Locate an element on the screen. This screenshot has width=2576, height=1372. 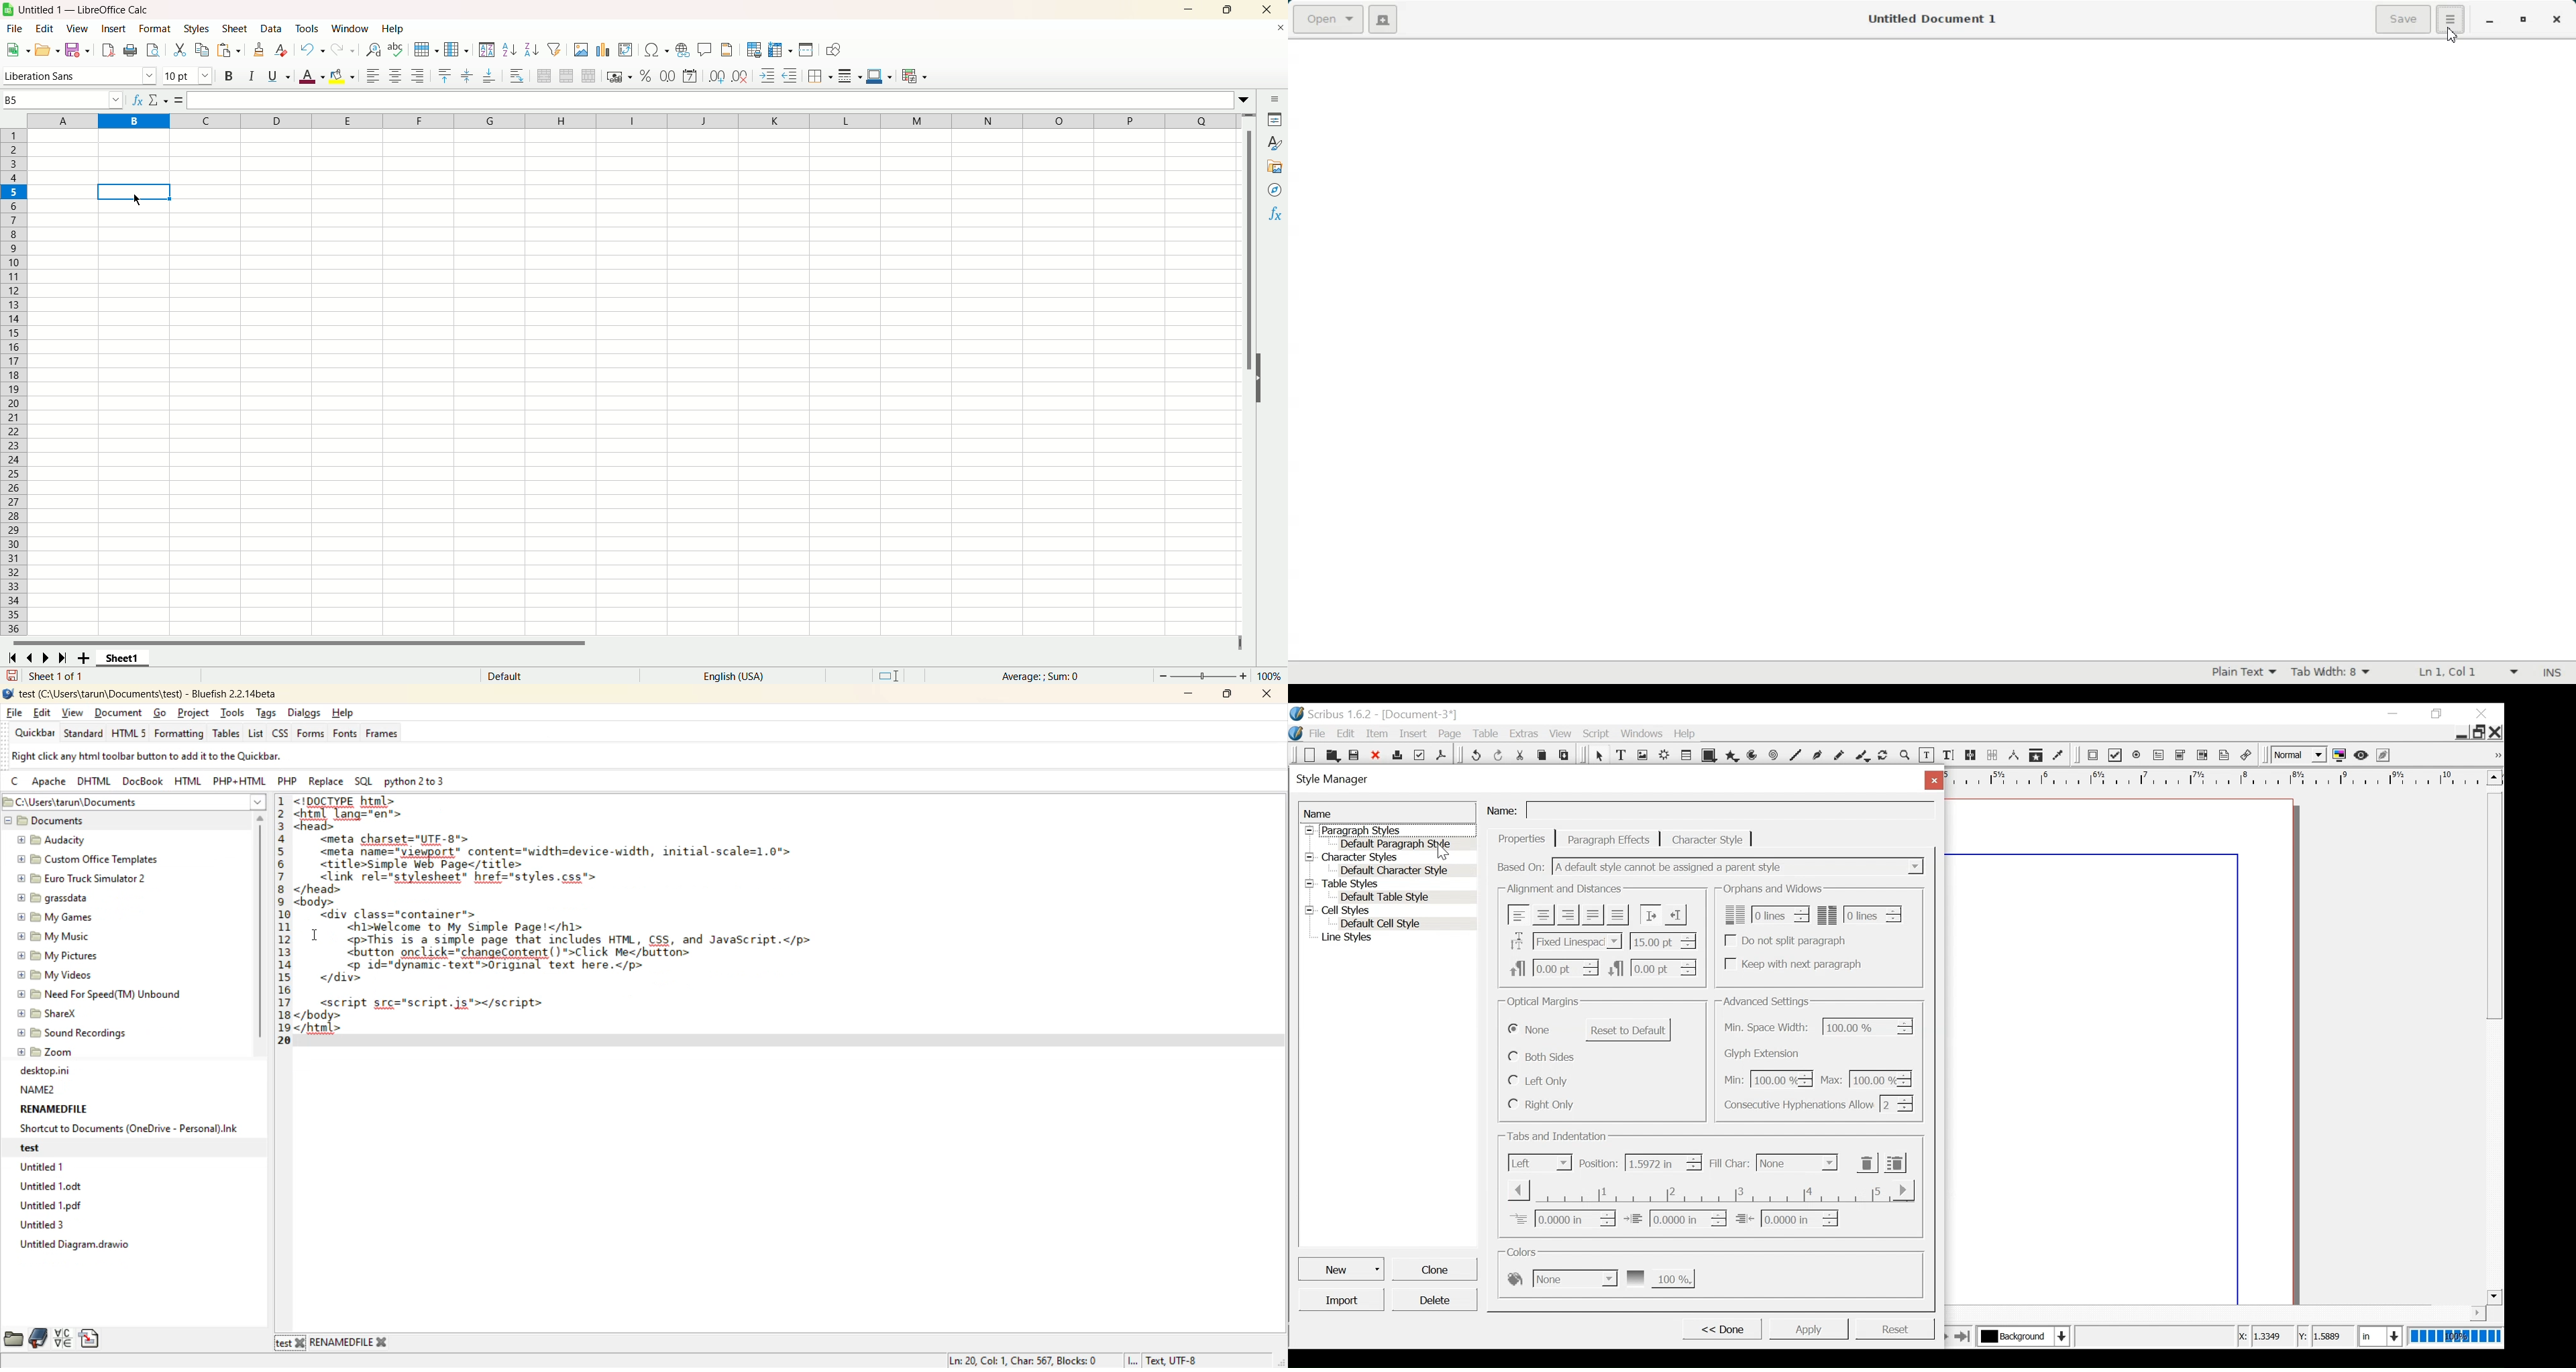
Table Styles is located at coordinates (1389, 885).